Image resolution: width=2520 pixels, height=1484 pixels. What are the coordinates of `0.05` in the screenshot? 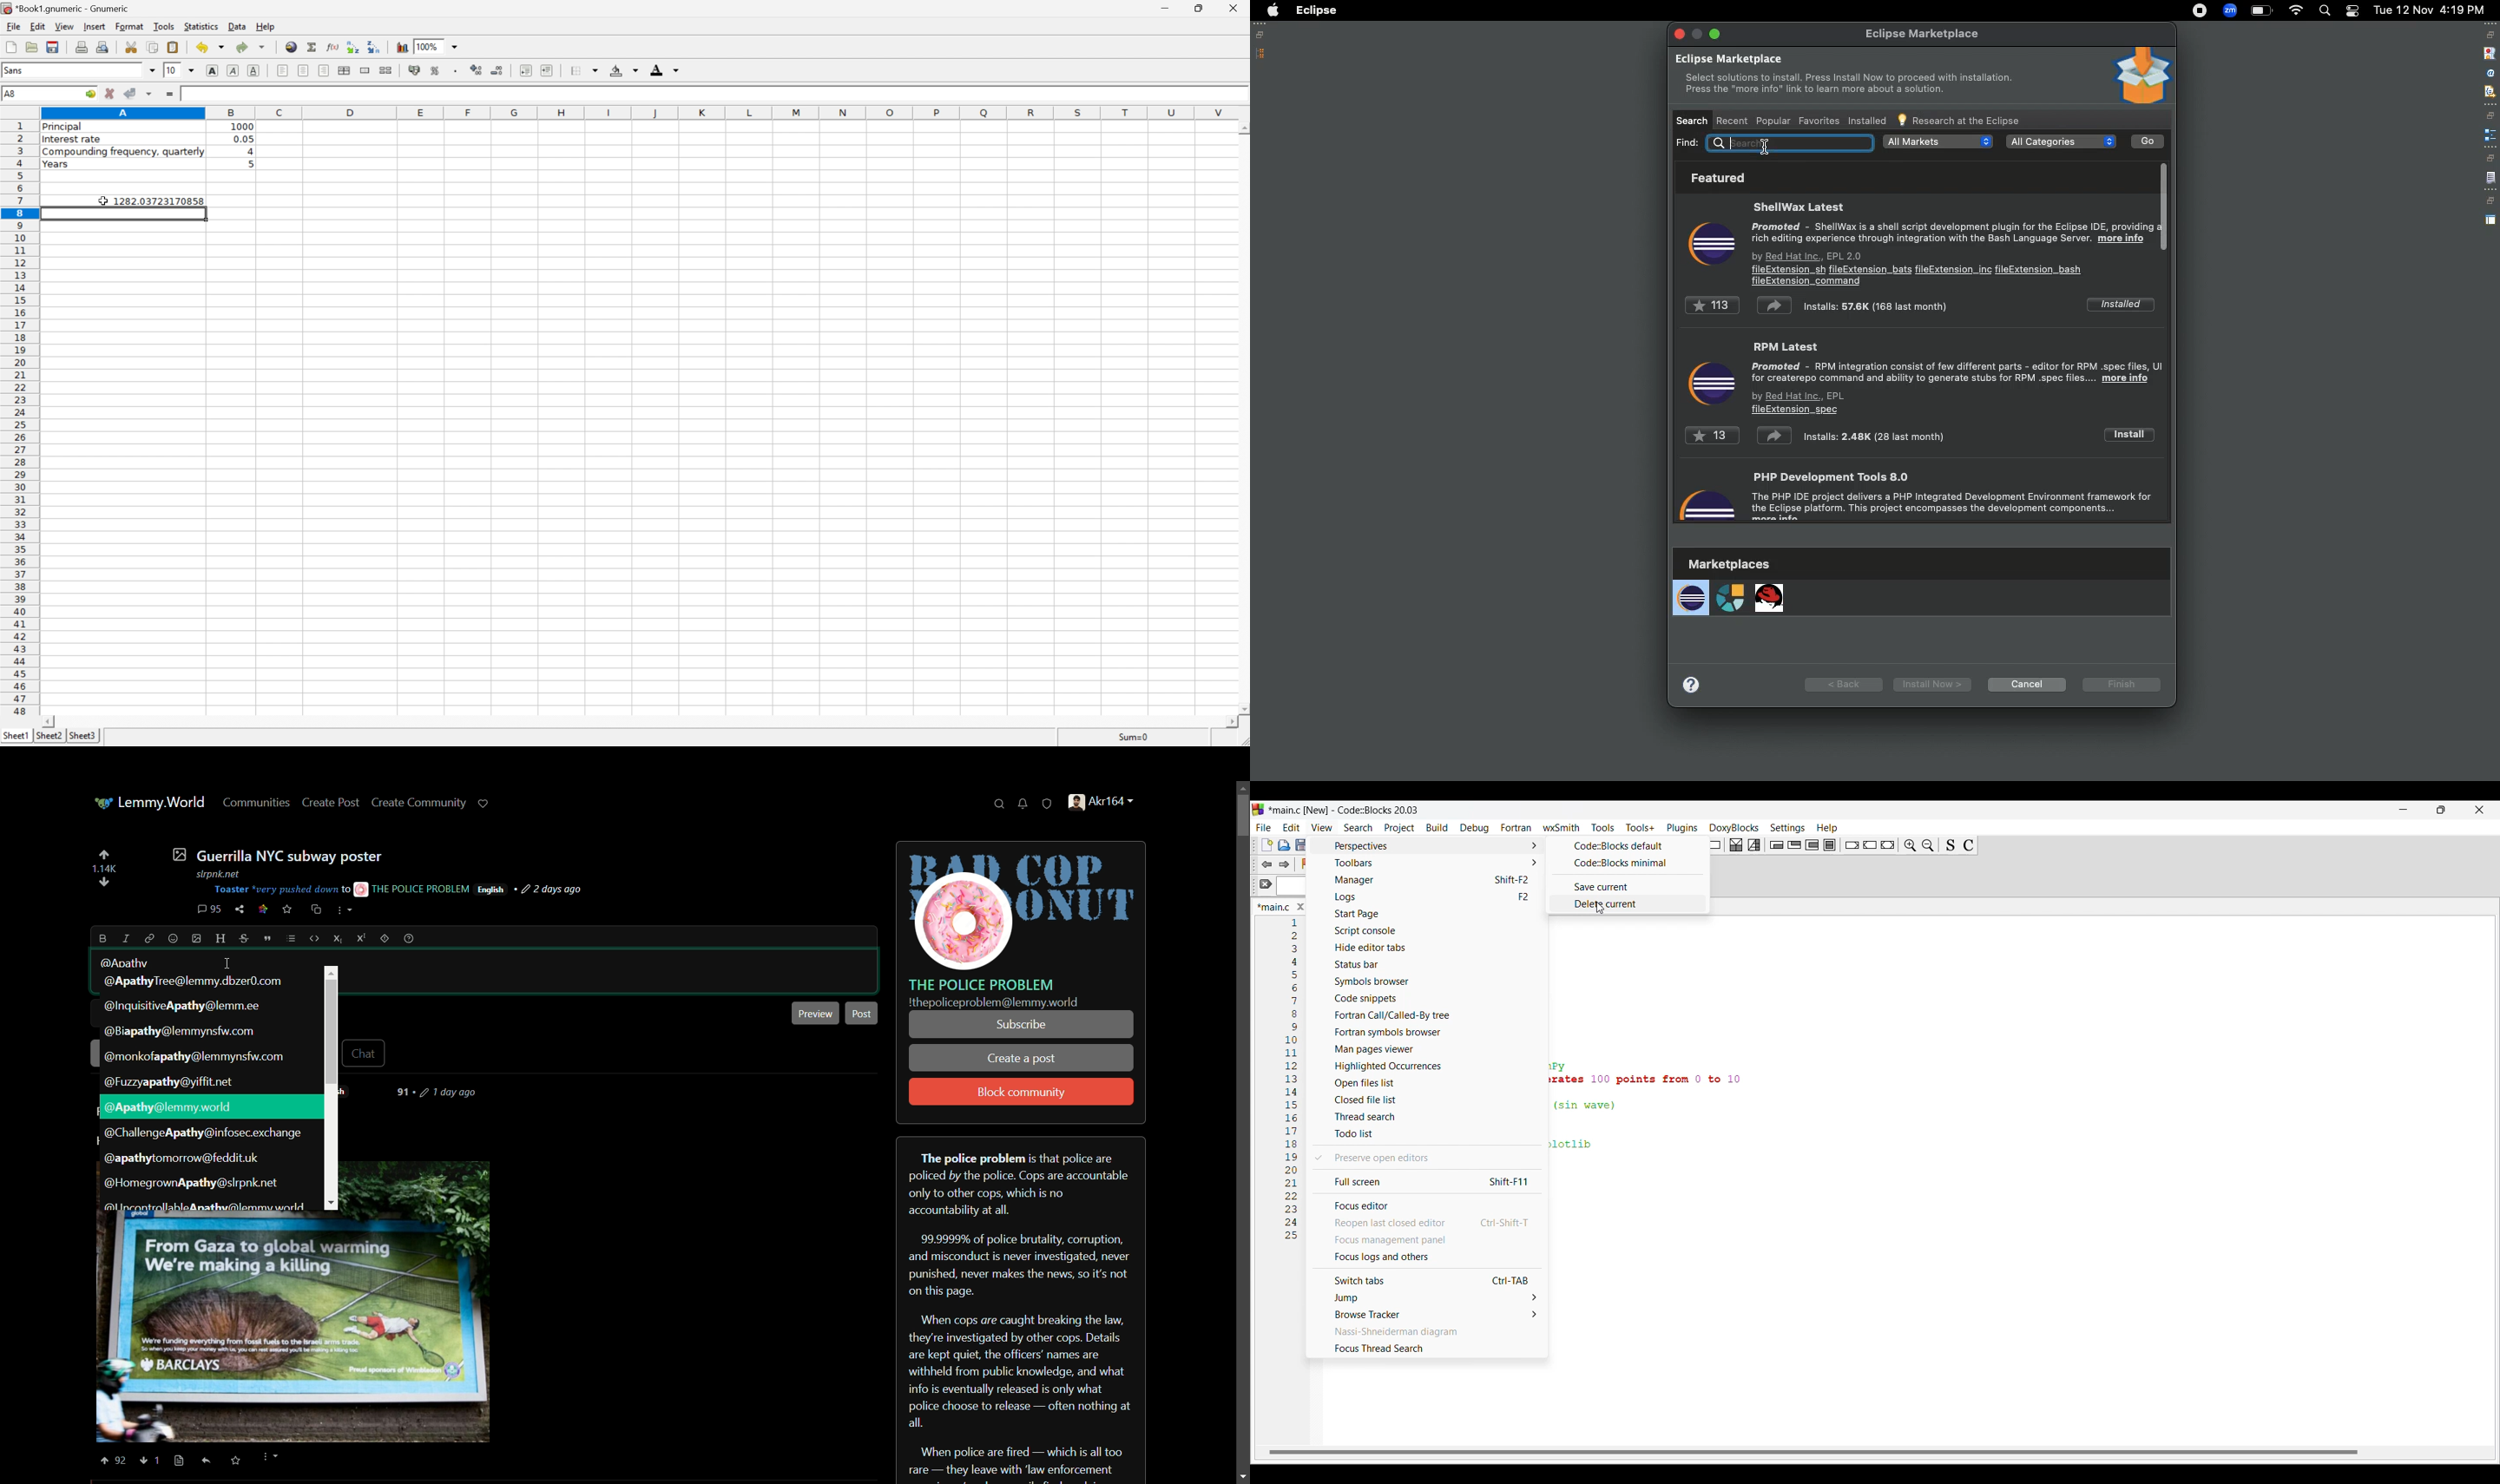 It's located at (244, 138).